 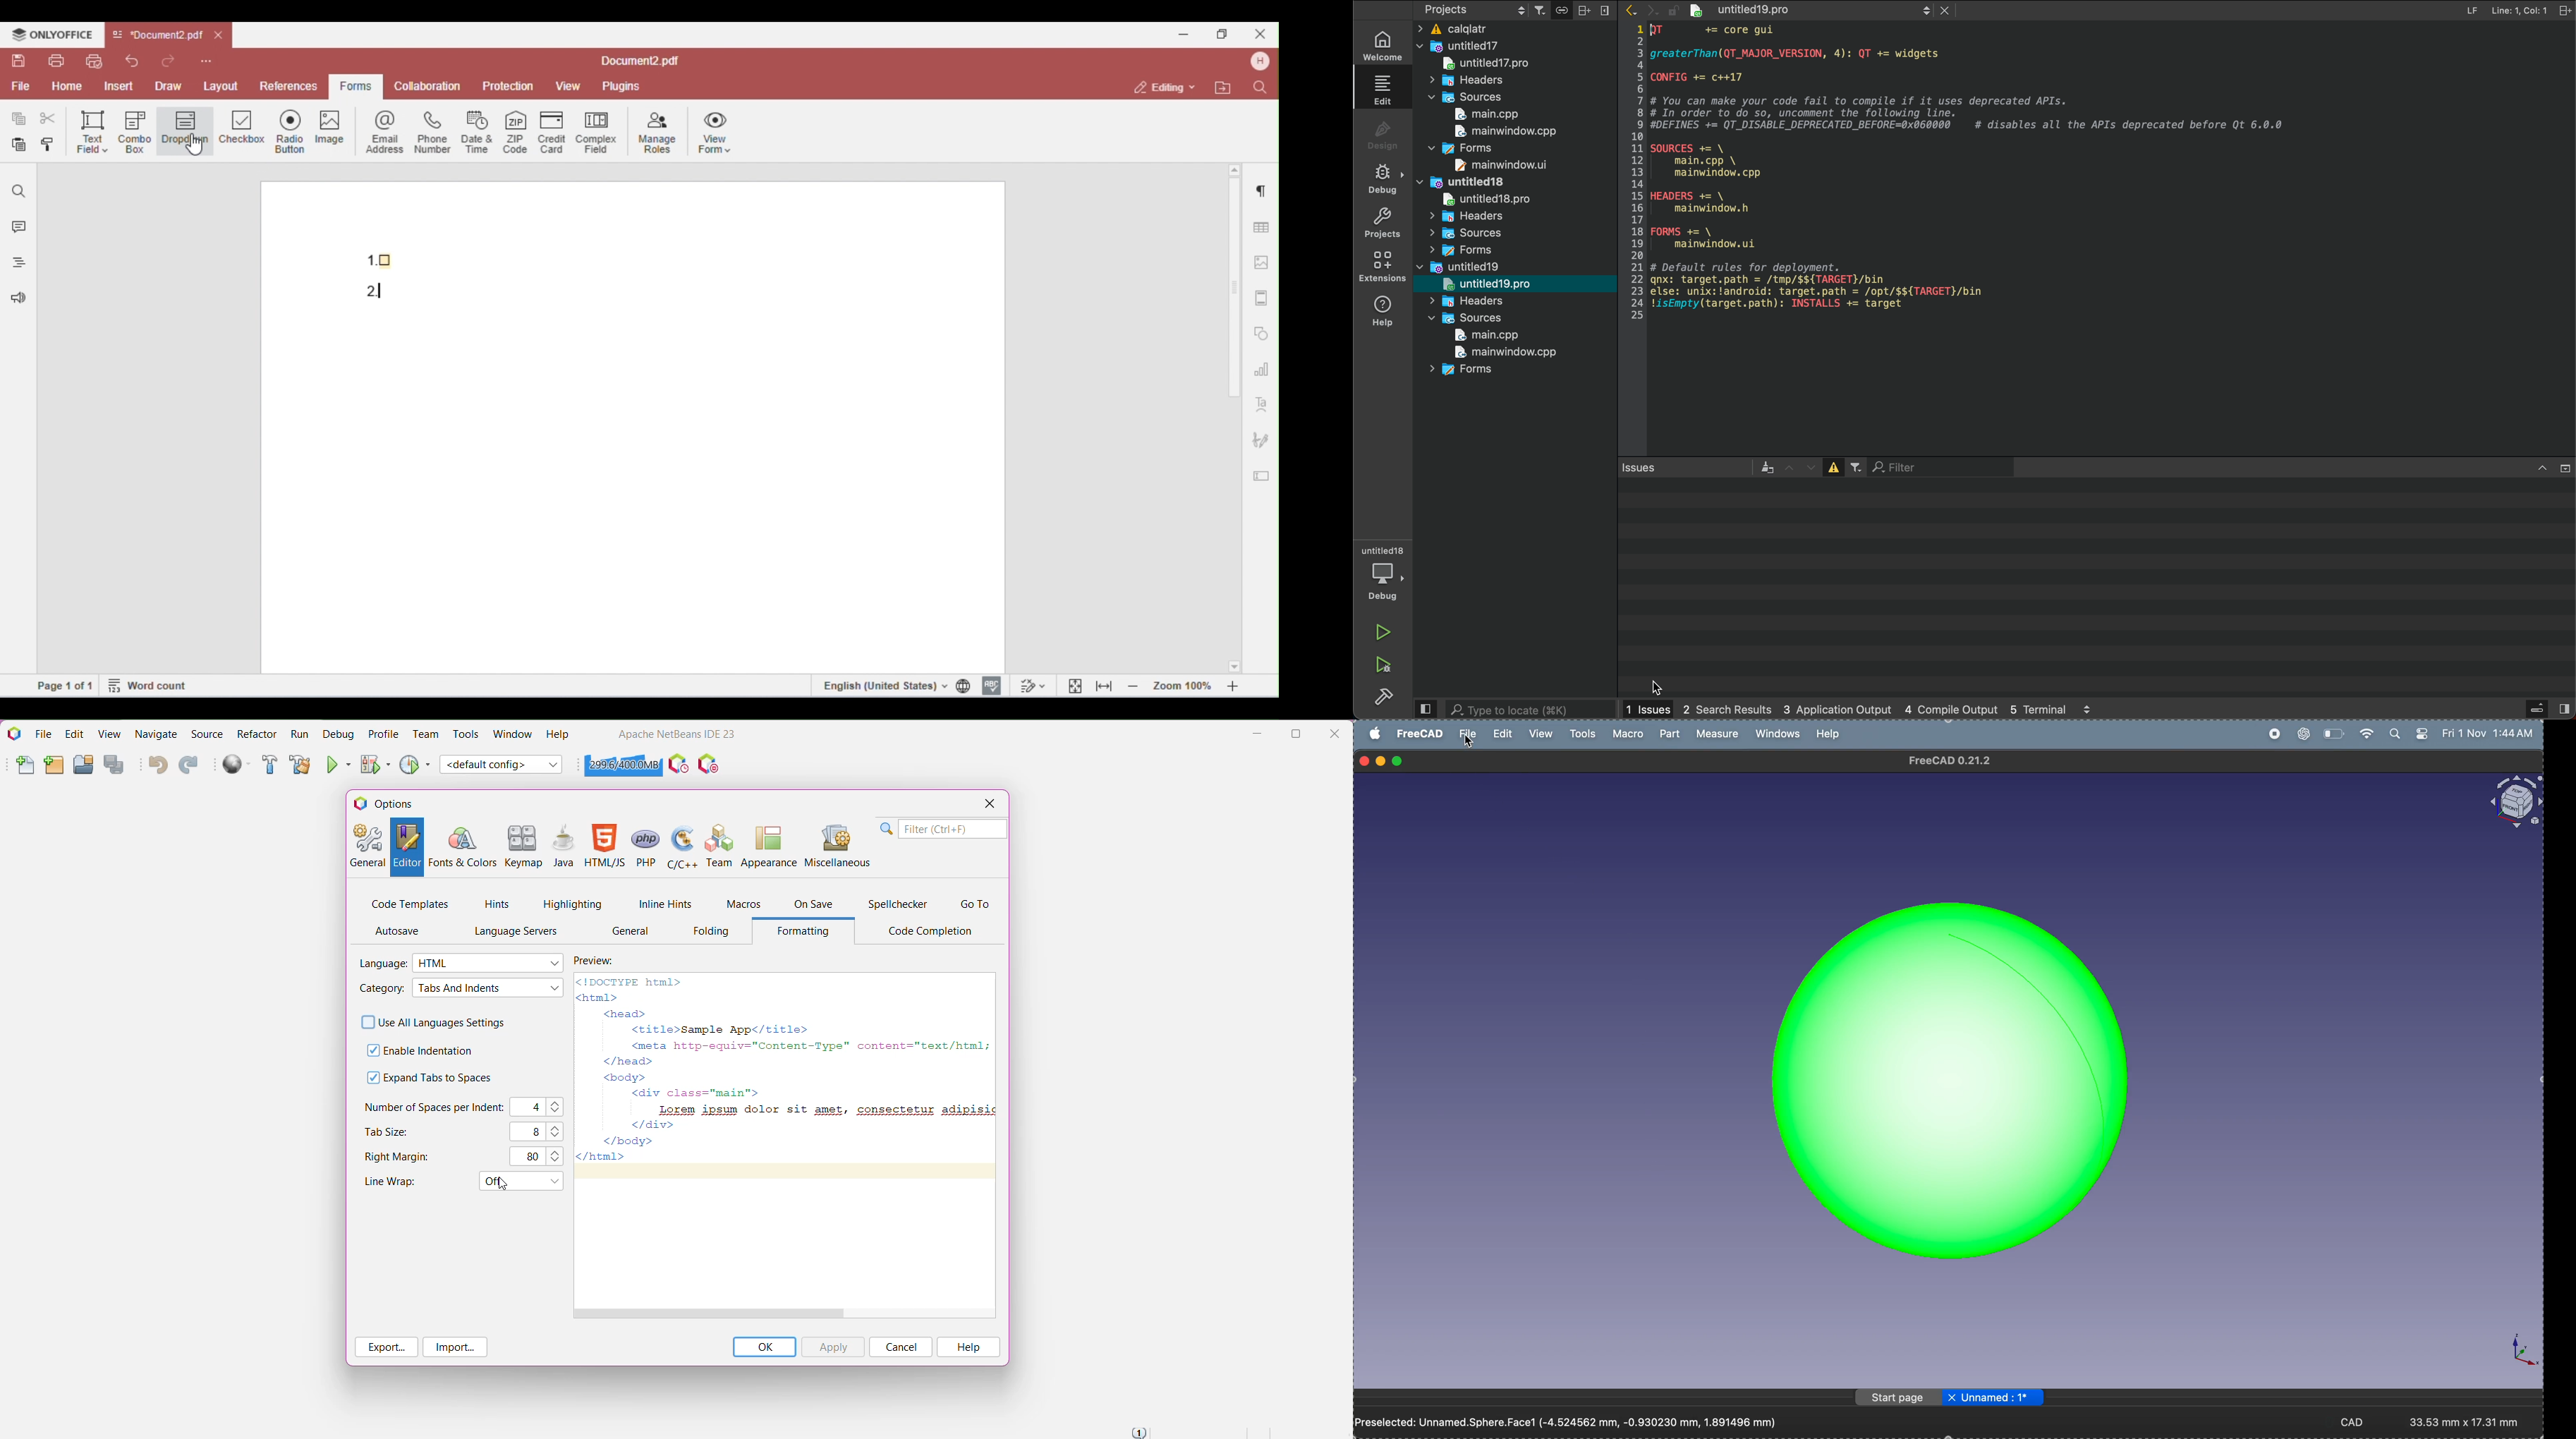 I want to click on start page, so click(x=1895, y=1397).